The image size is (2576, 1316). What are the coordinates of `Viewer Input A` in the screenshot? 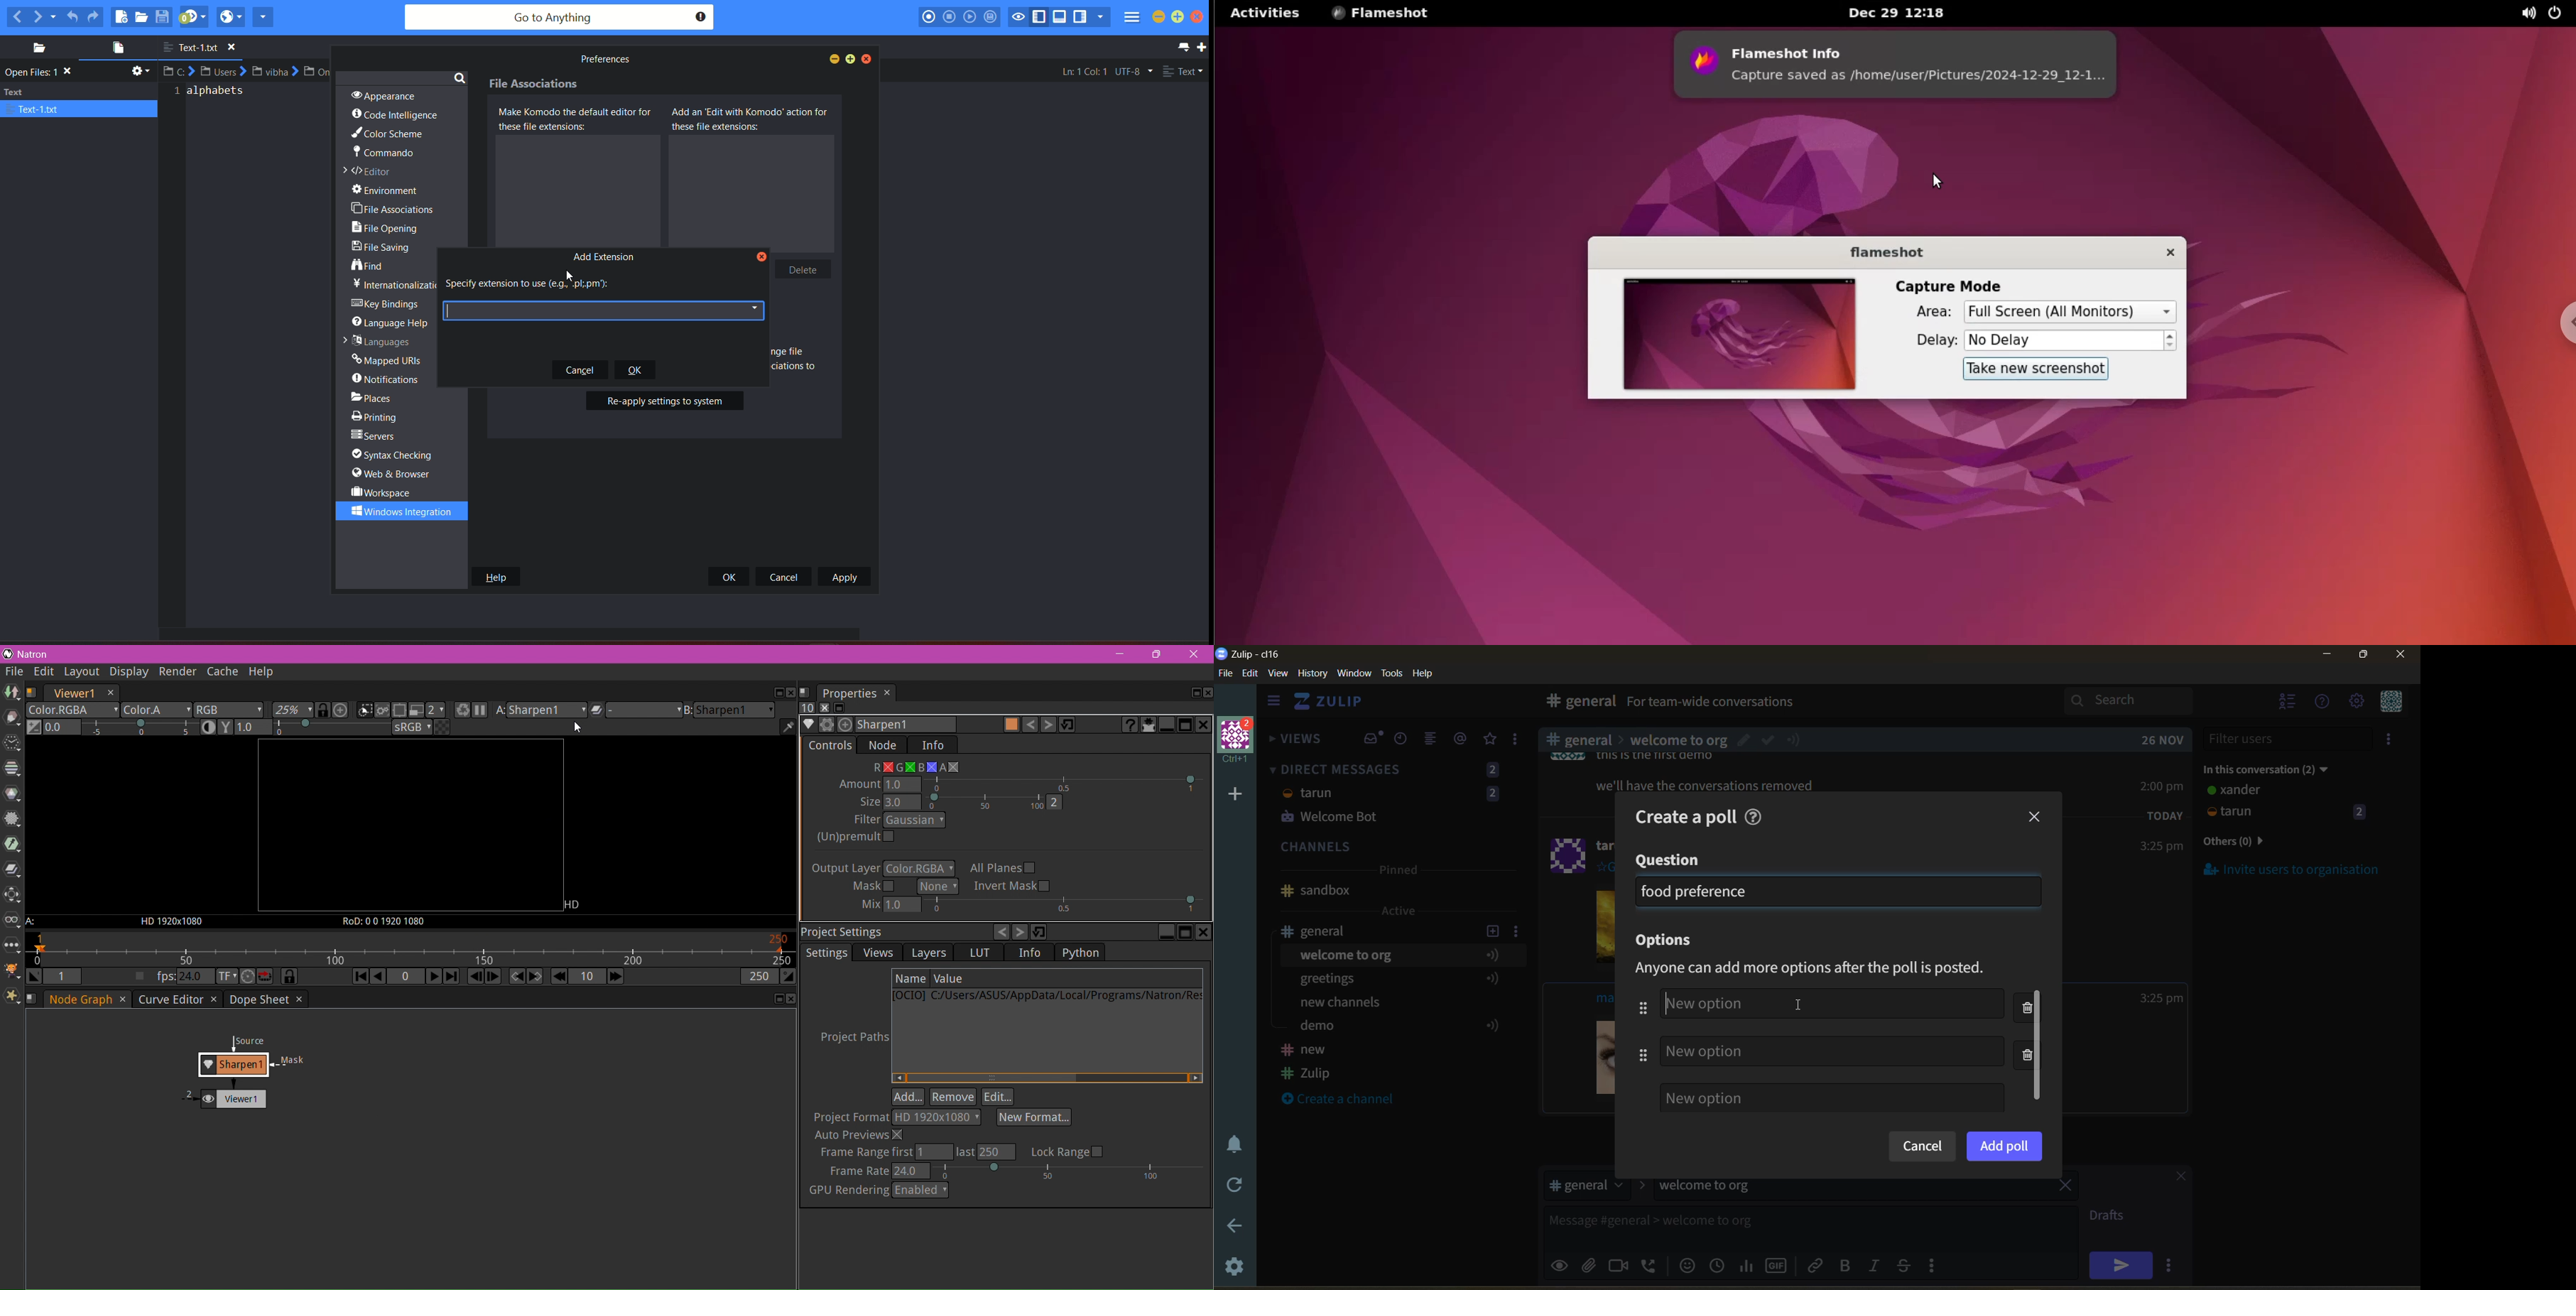 It's located at (540, 712).